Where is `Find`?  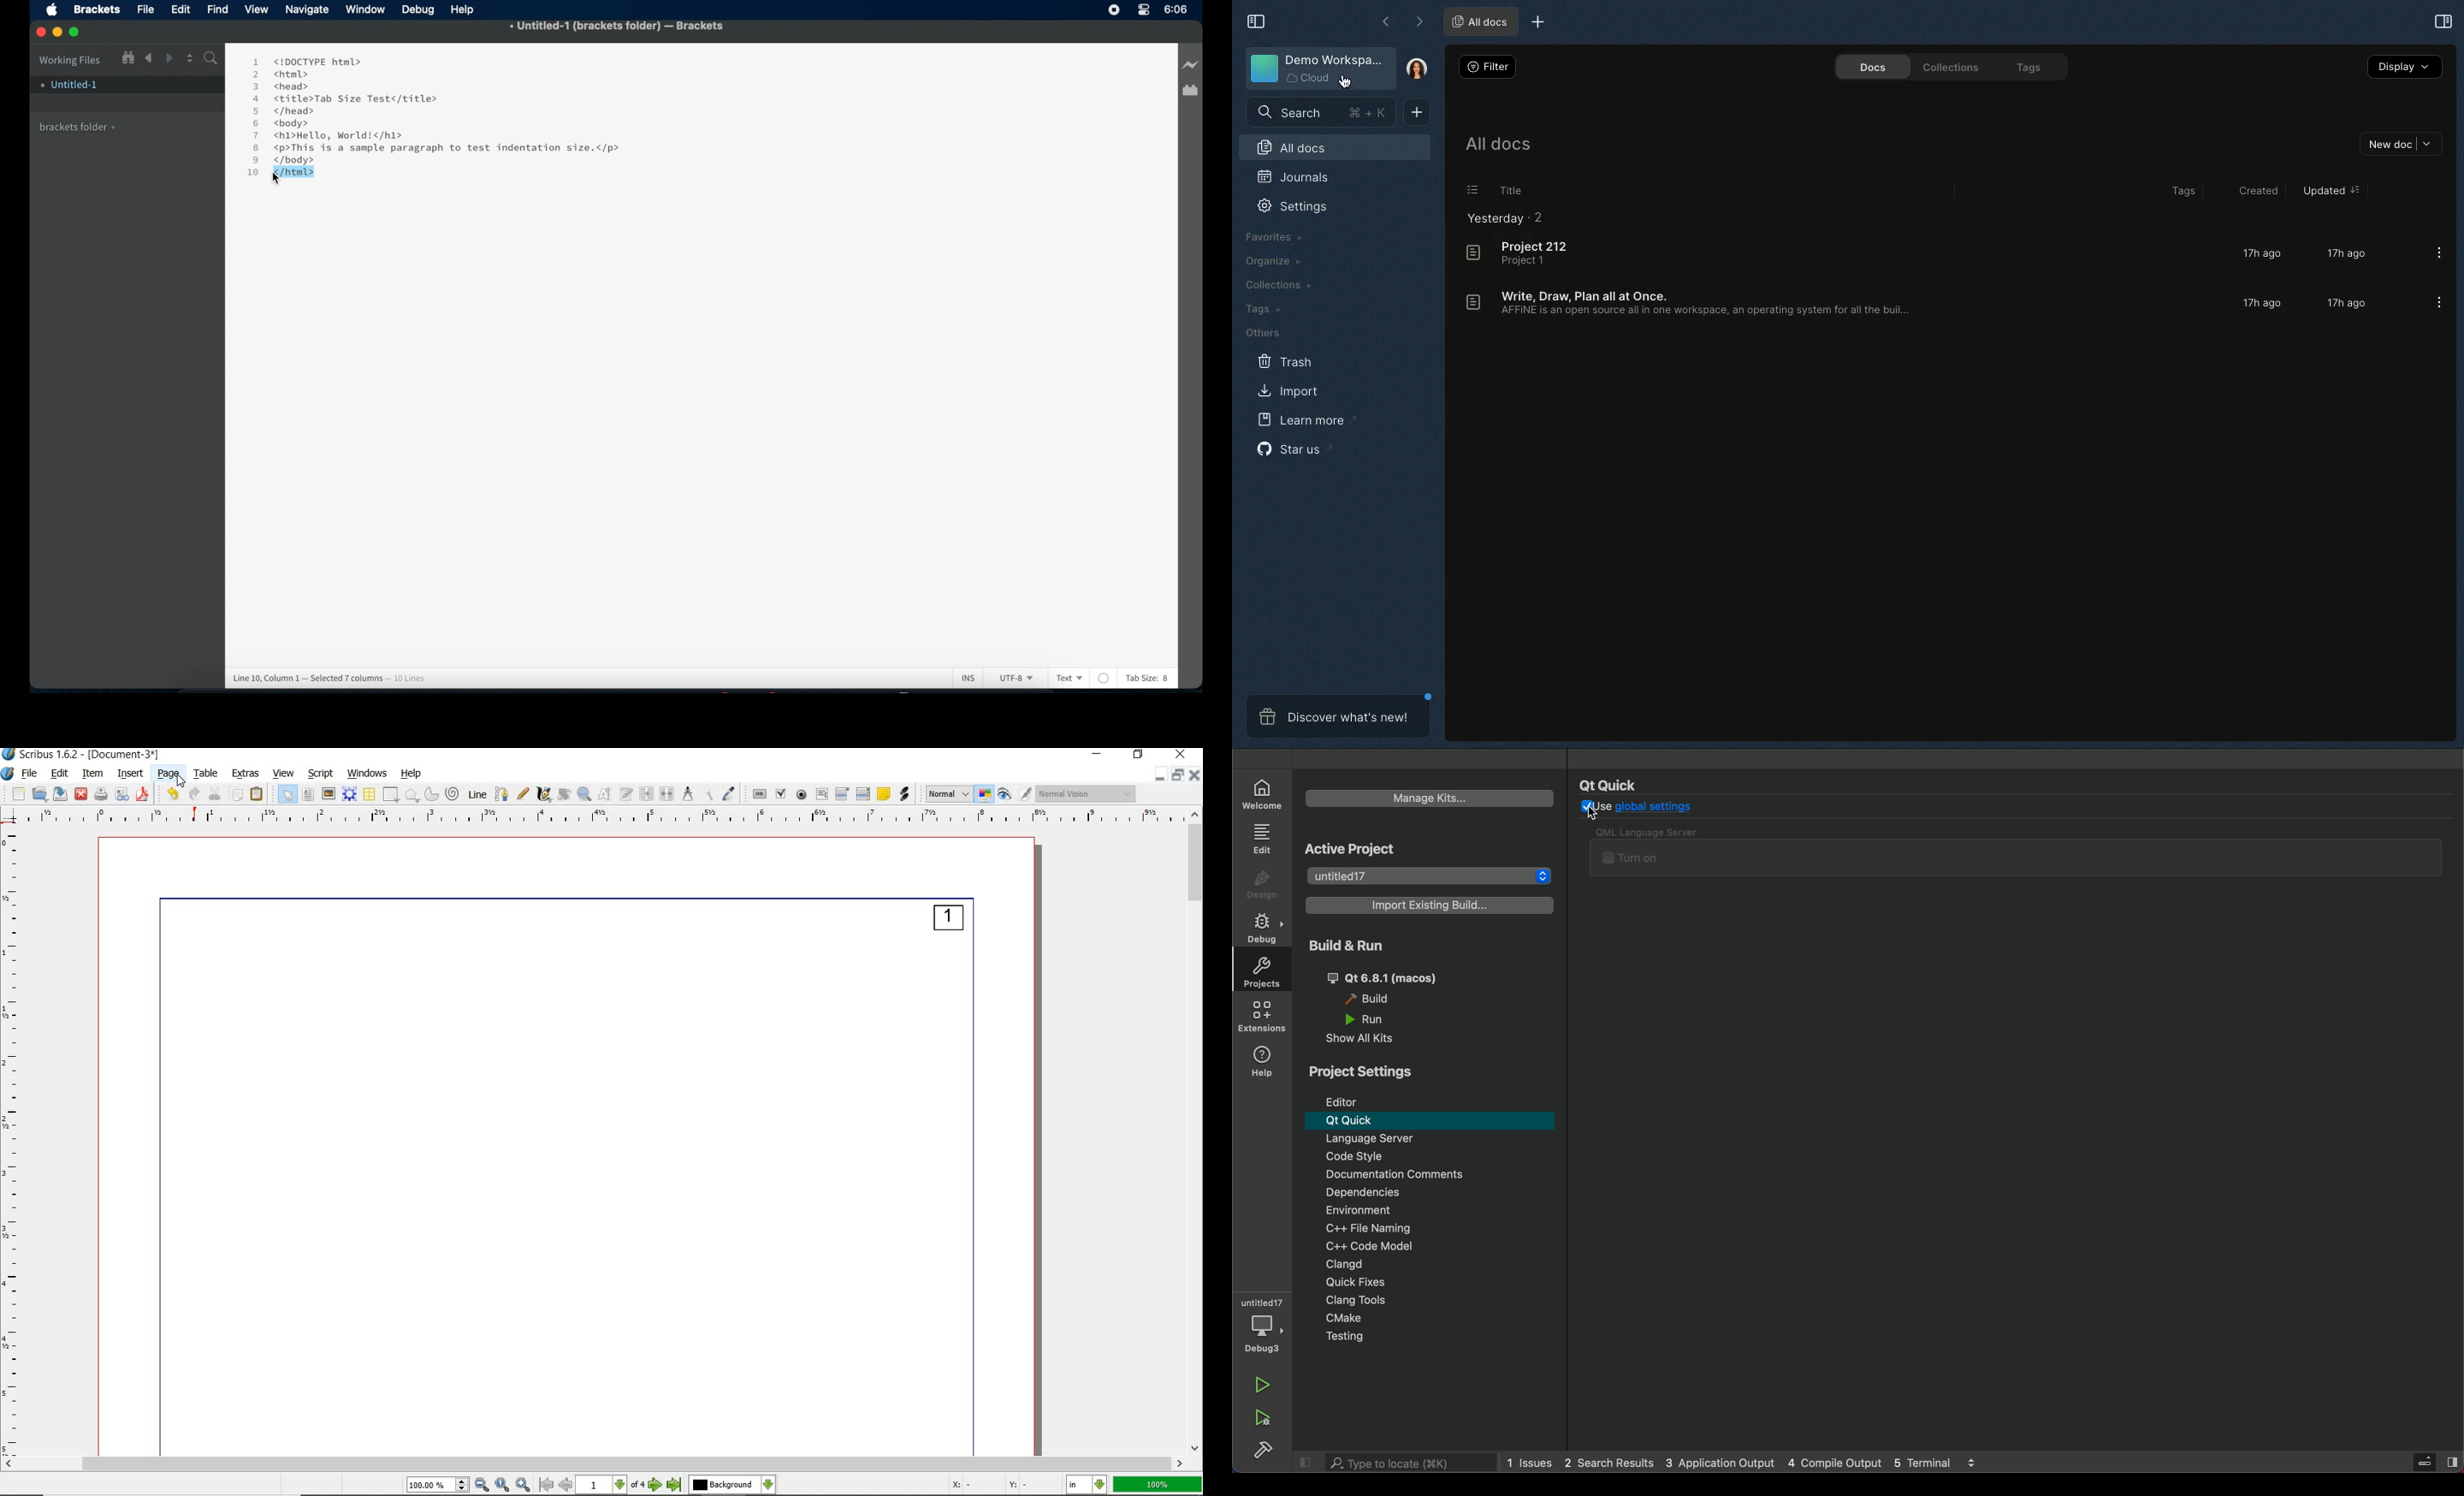
Find is located at coordinates (218, 8).